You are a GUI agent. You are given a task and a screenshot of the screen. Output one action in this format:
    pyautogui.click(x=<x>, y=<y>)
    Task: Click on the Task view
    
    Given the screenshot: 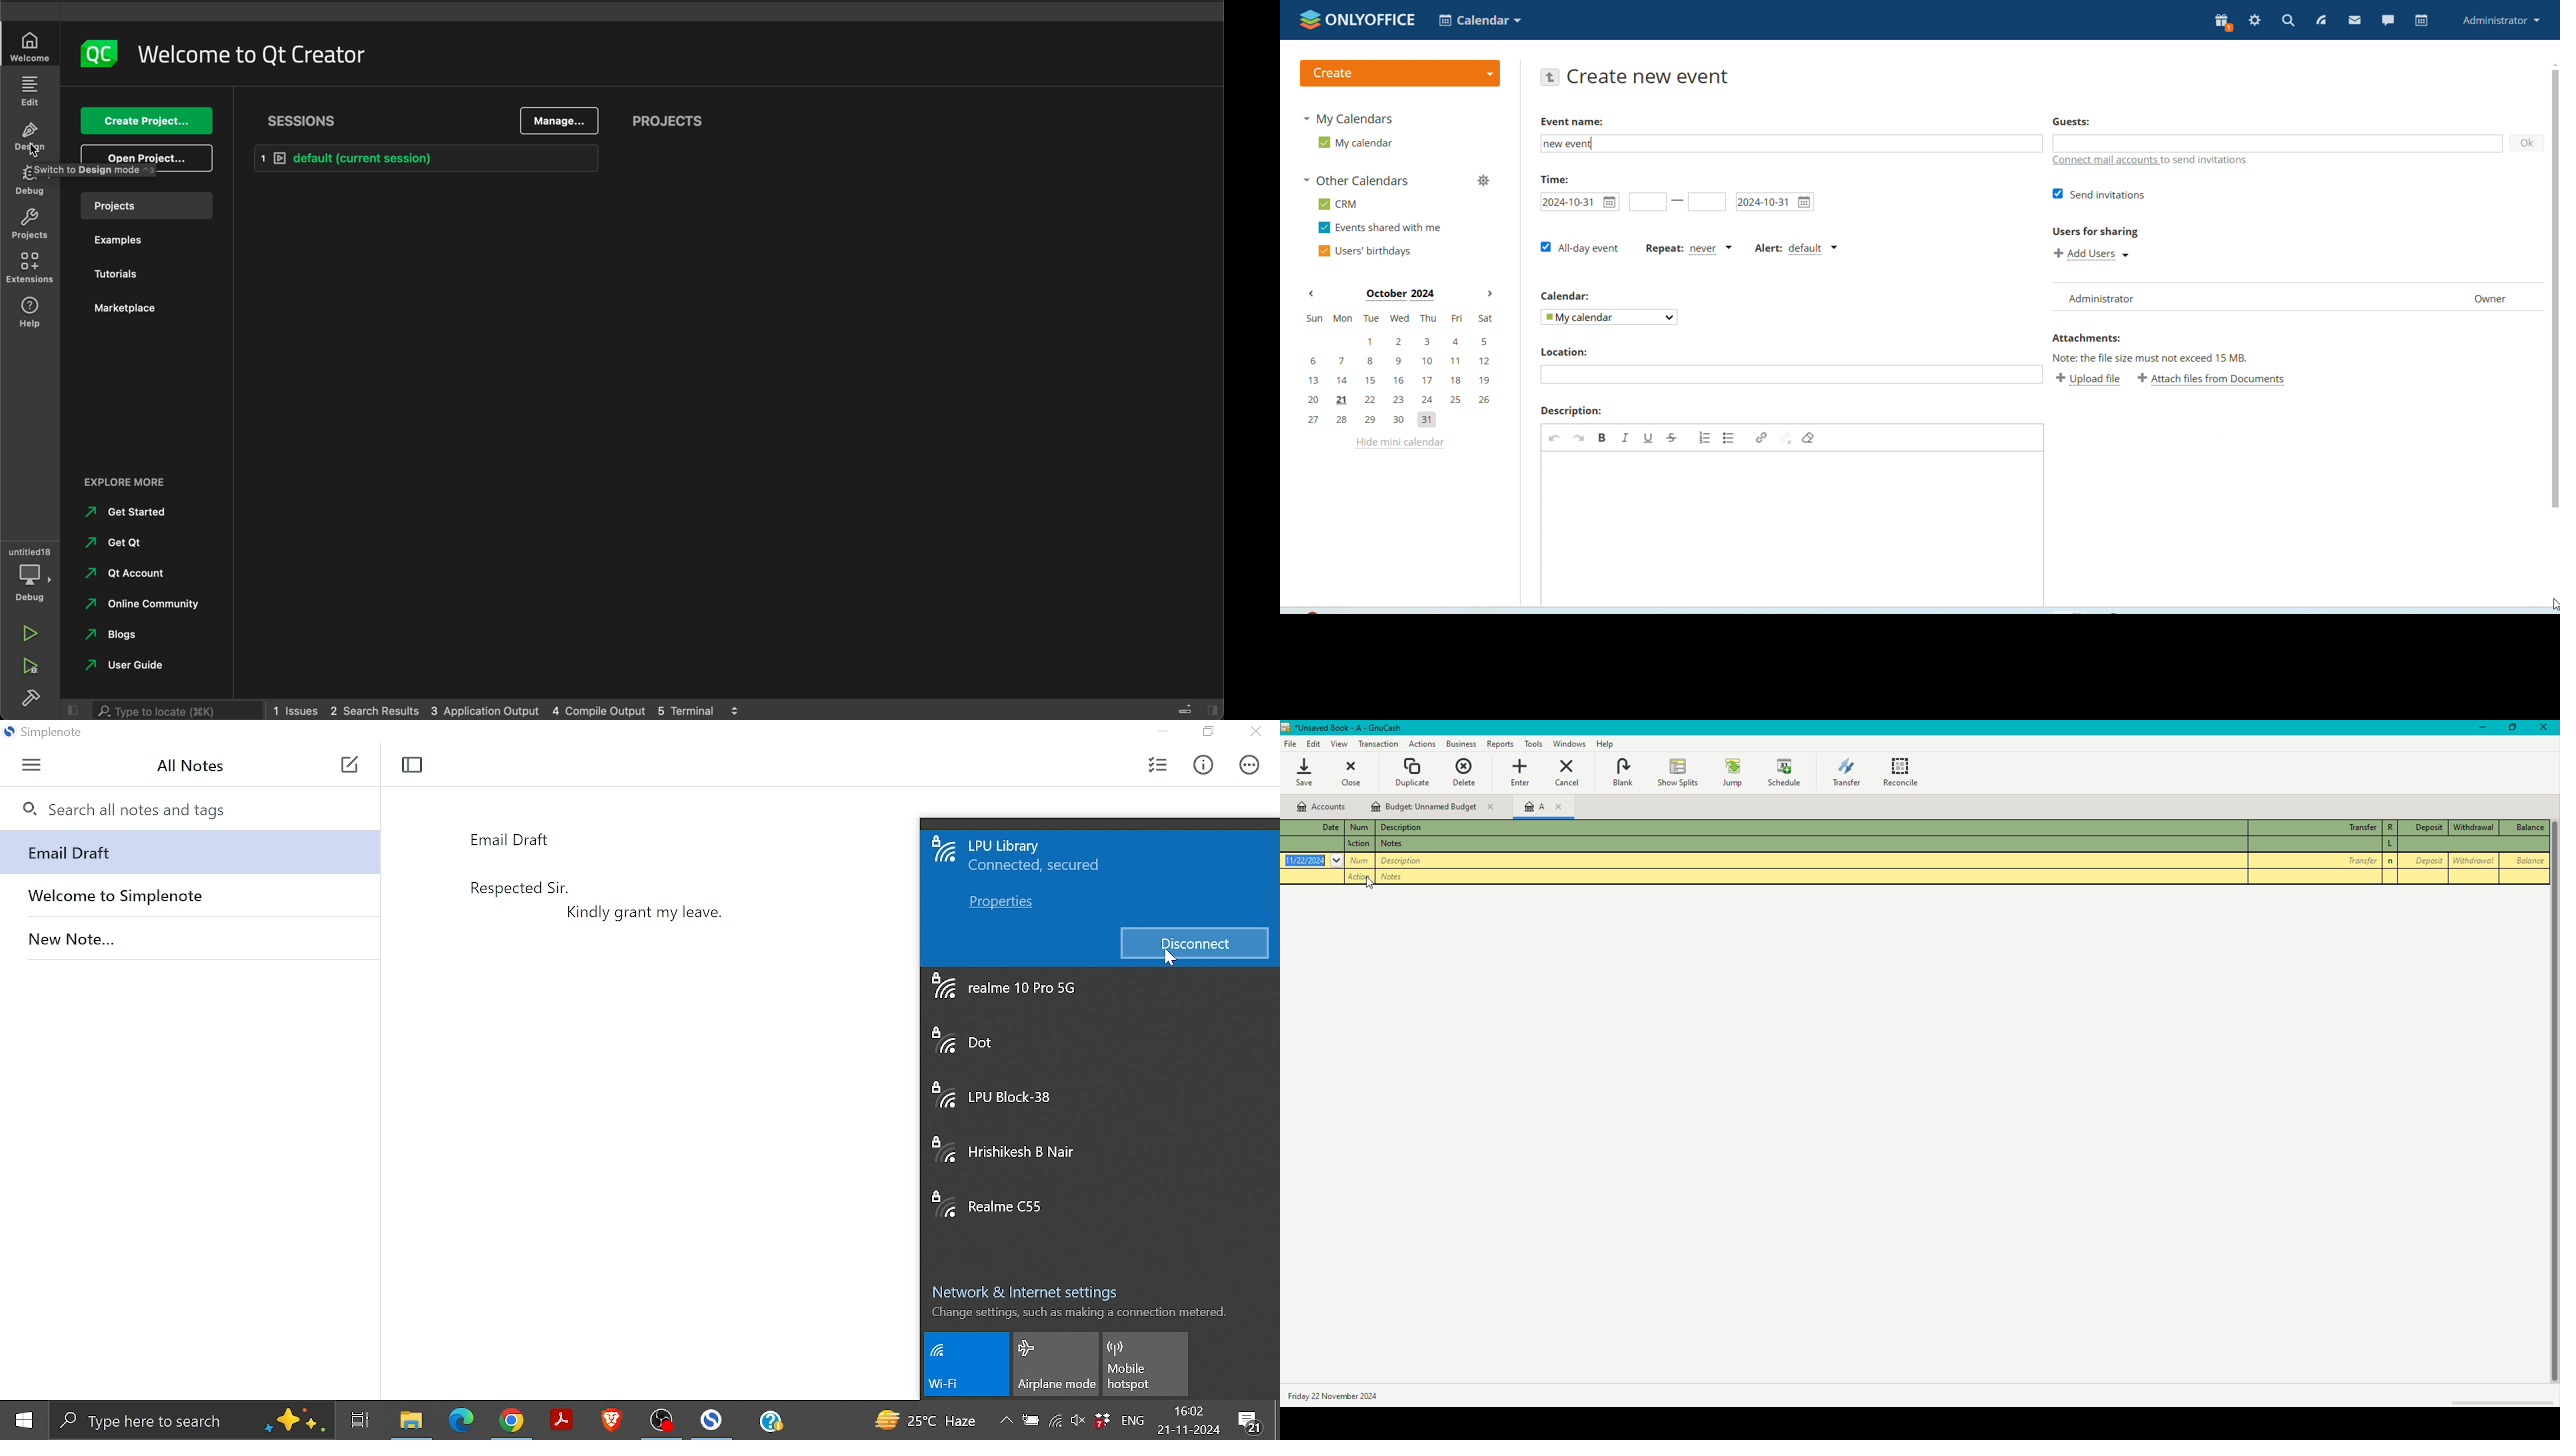 What is the action you would take?
    pyautogui.click(x=359, y=1418)
    